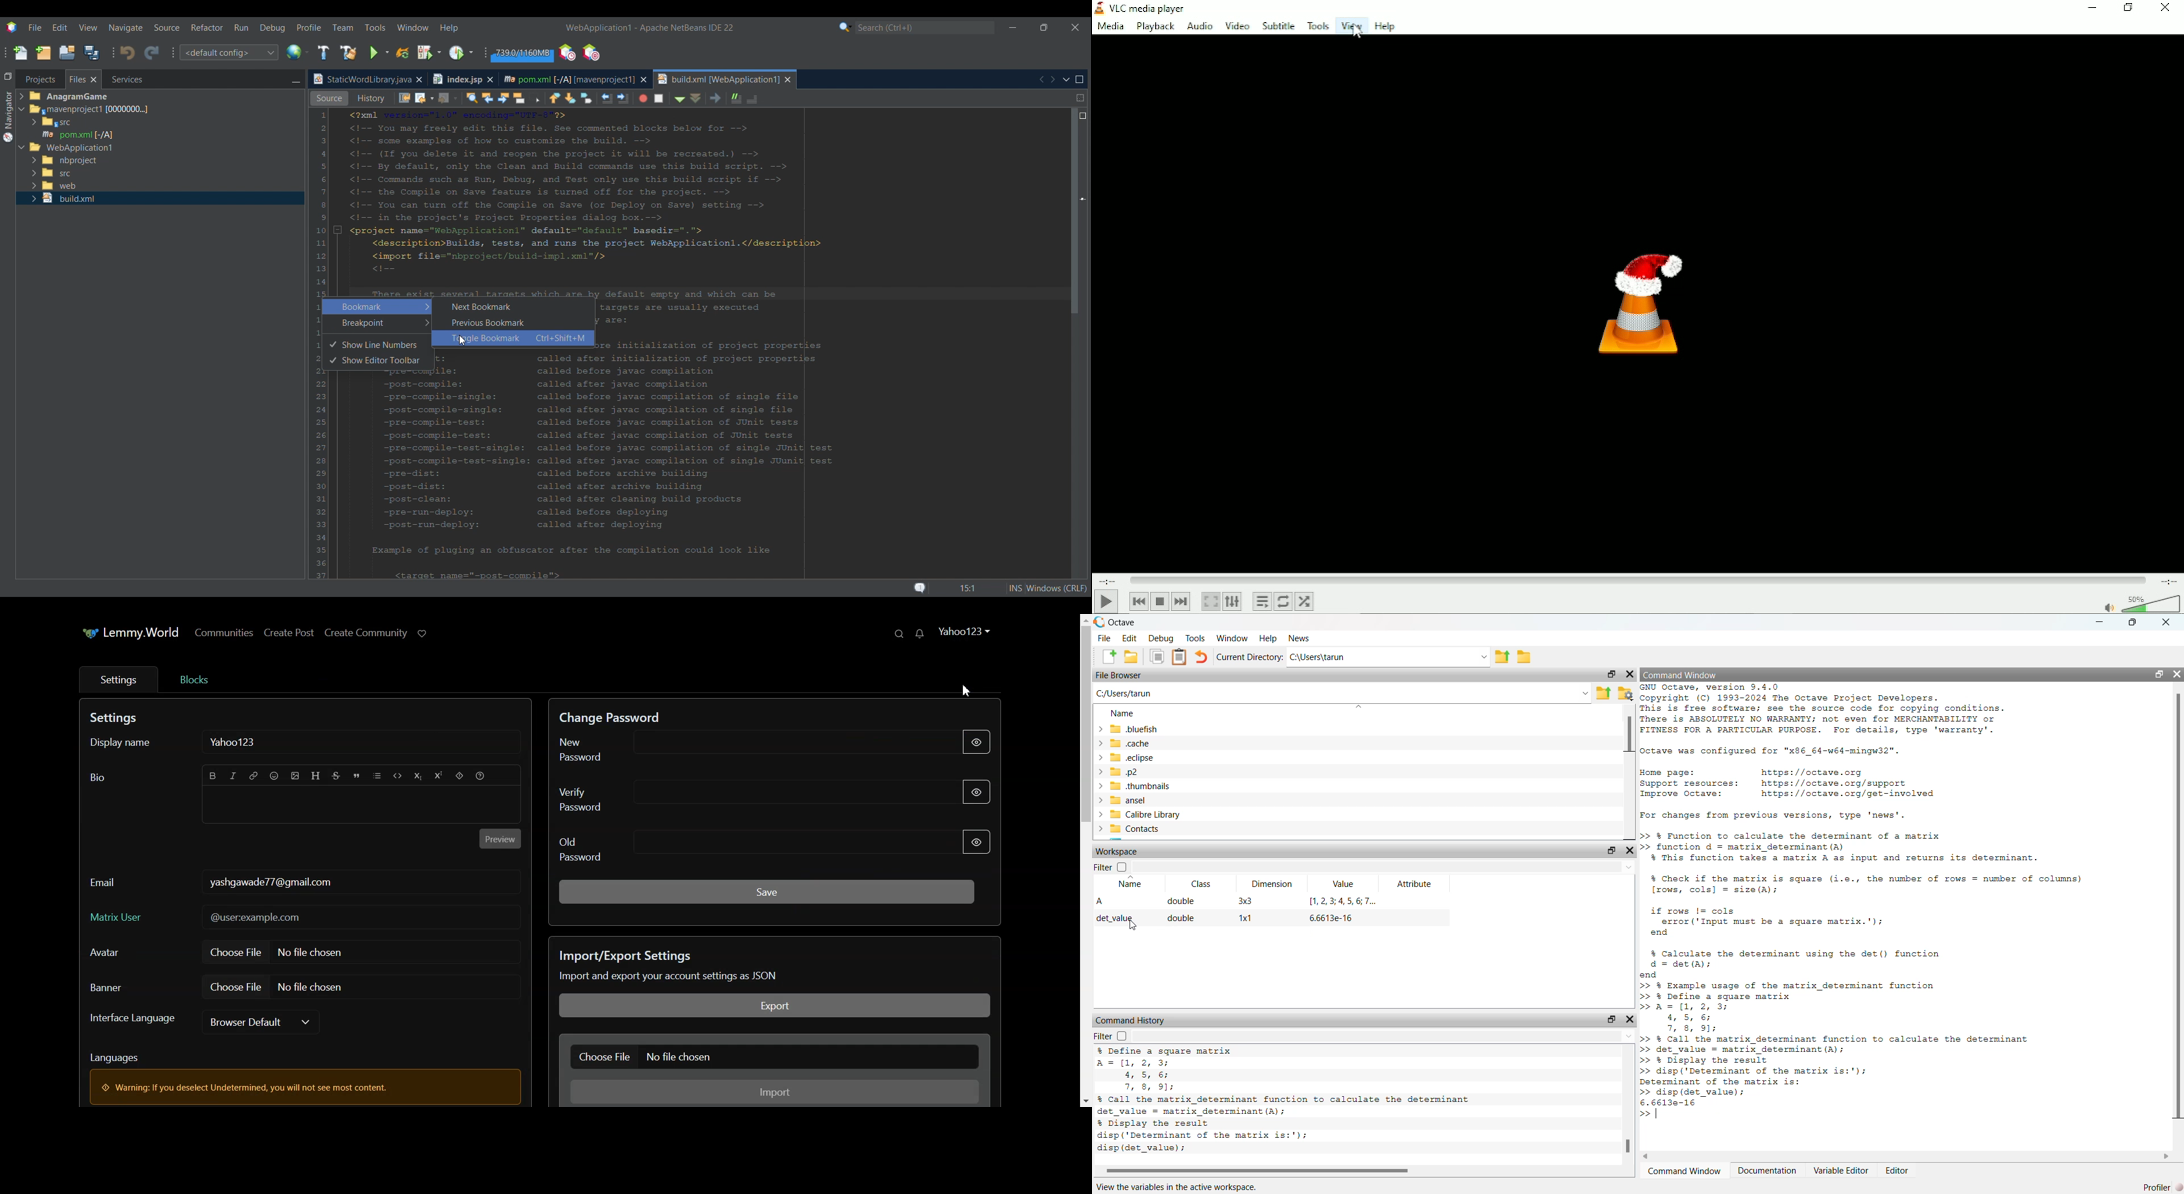  What do you see at coordinates (1180, 901) in the screenshot?
I see `double` at bounding box center [1180, 901].